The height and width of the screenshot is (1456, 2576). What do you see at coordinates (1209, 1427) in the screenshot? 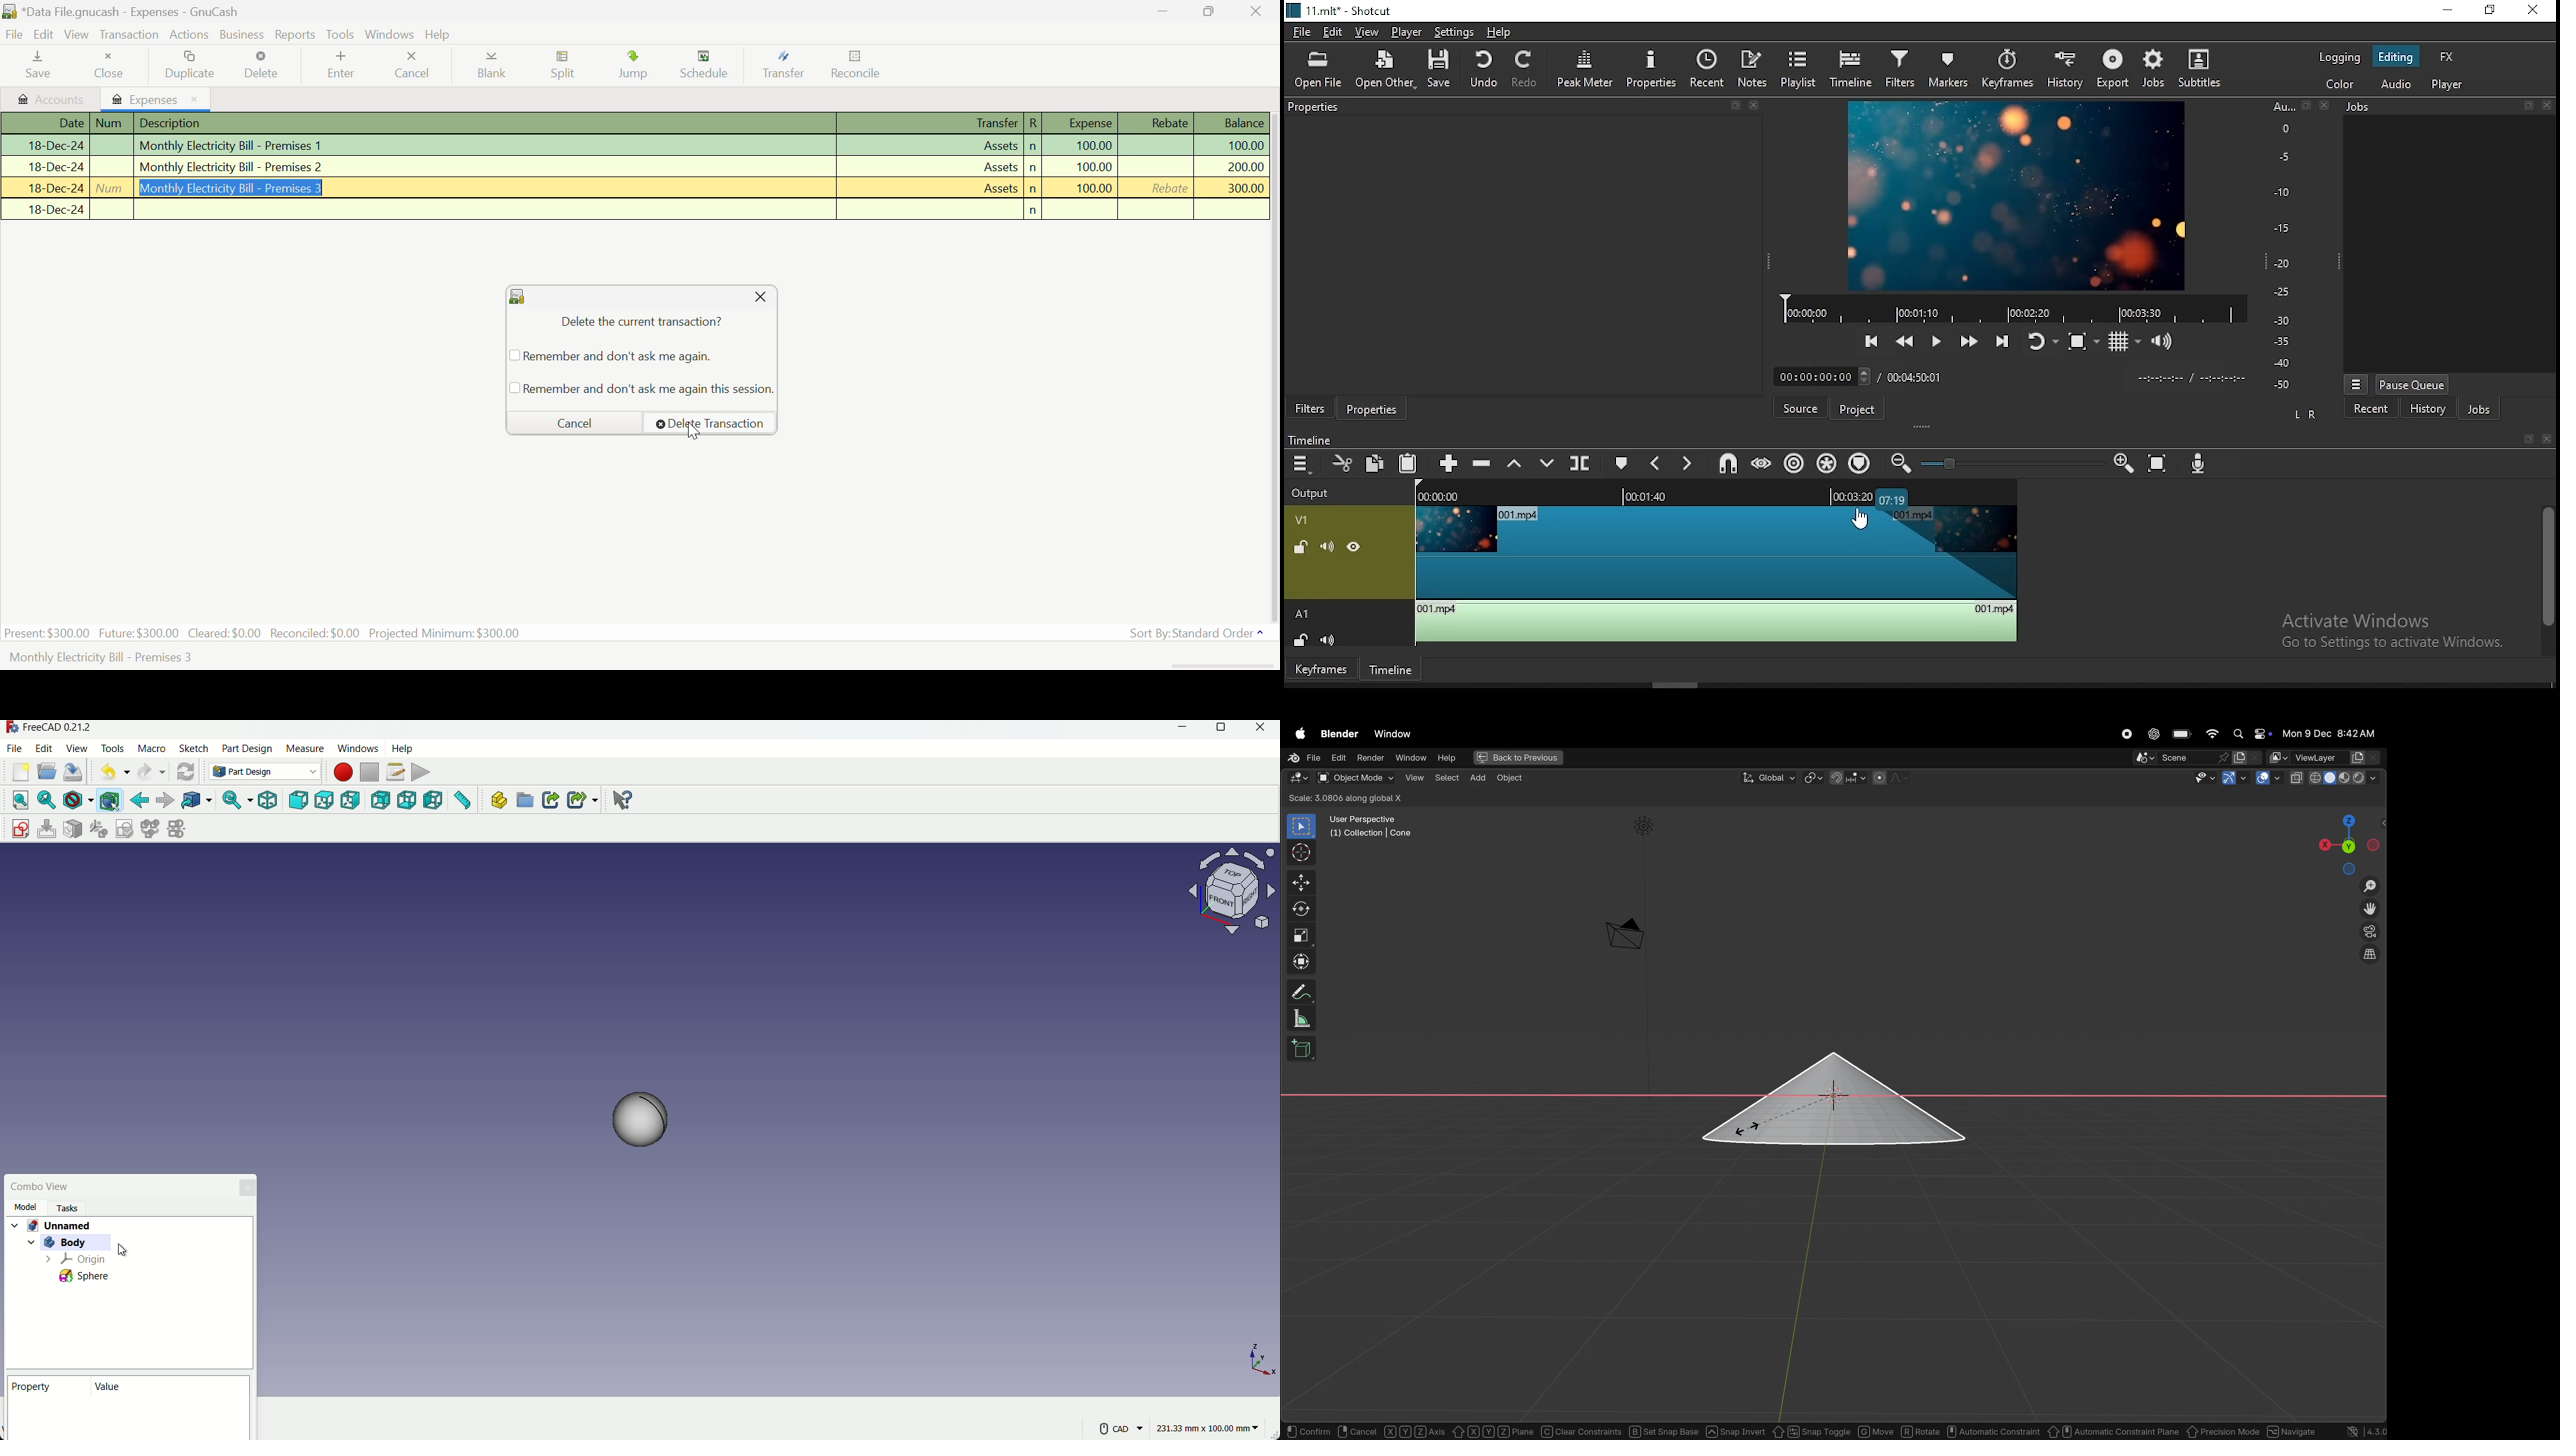
I see `measuring unit` at bounding box center [1209, 1427].